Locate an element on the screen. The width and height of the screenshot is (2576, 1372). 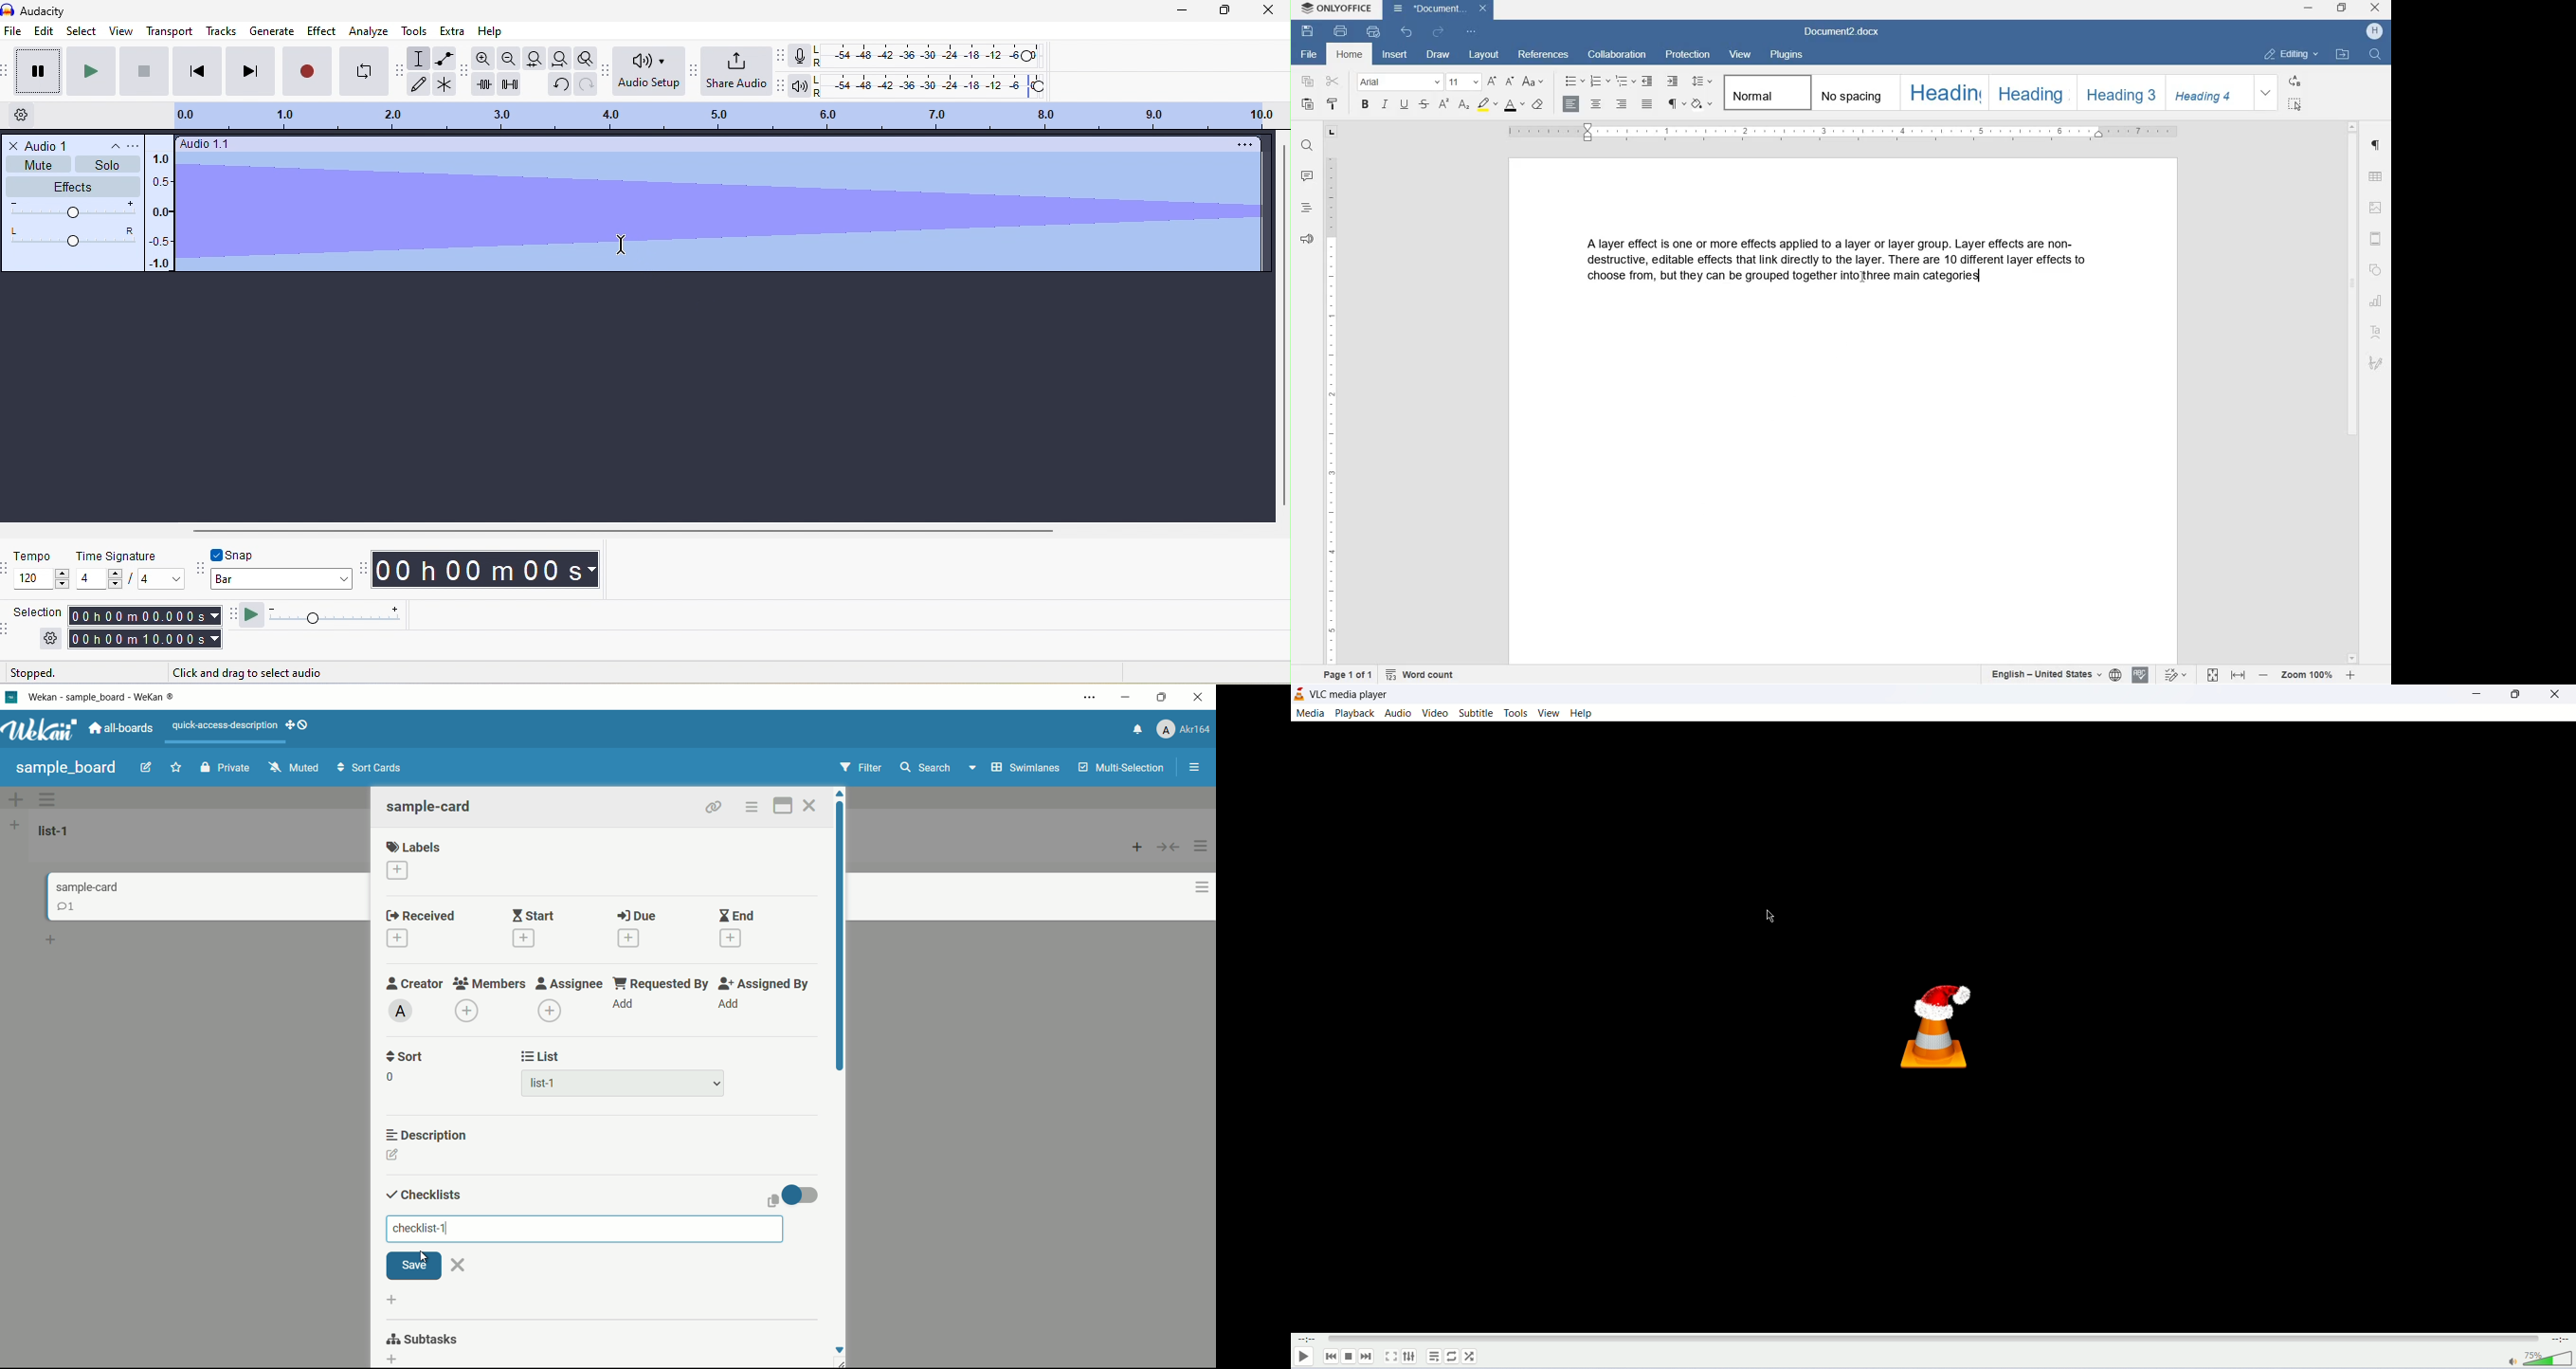
maximize card is located at coordinates (782, 806).